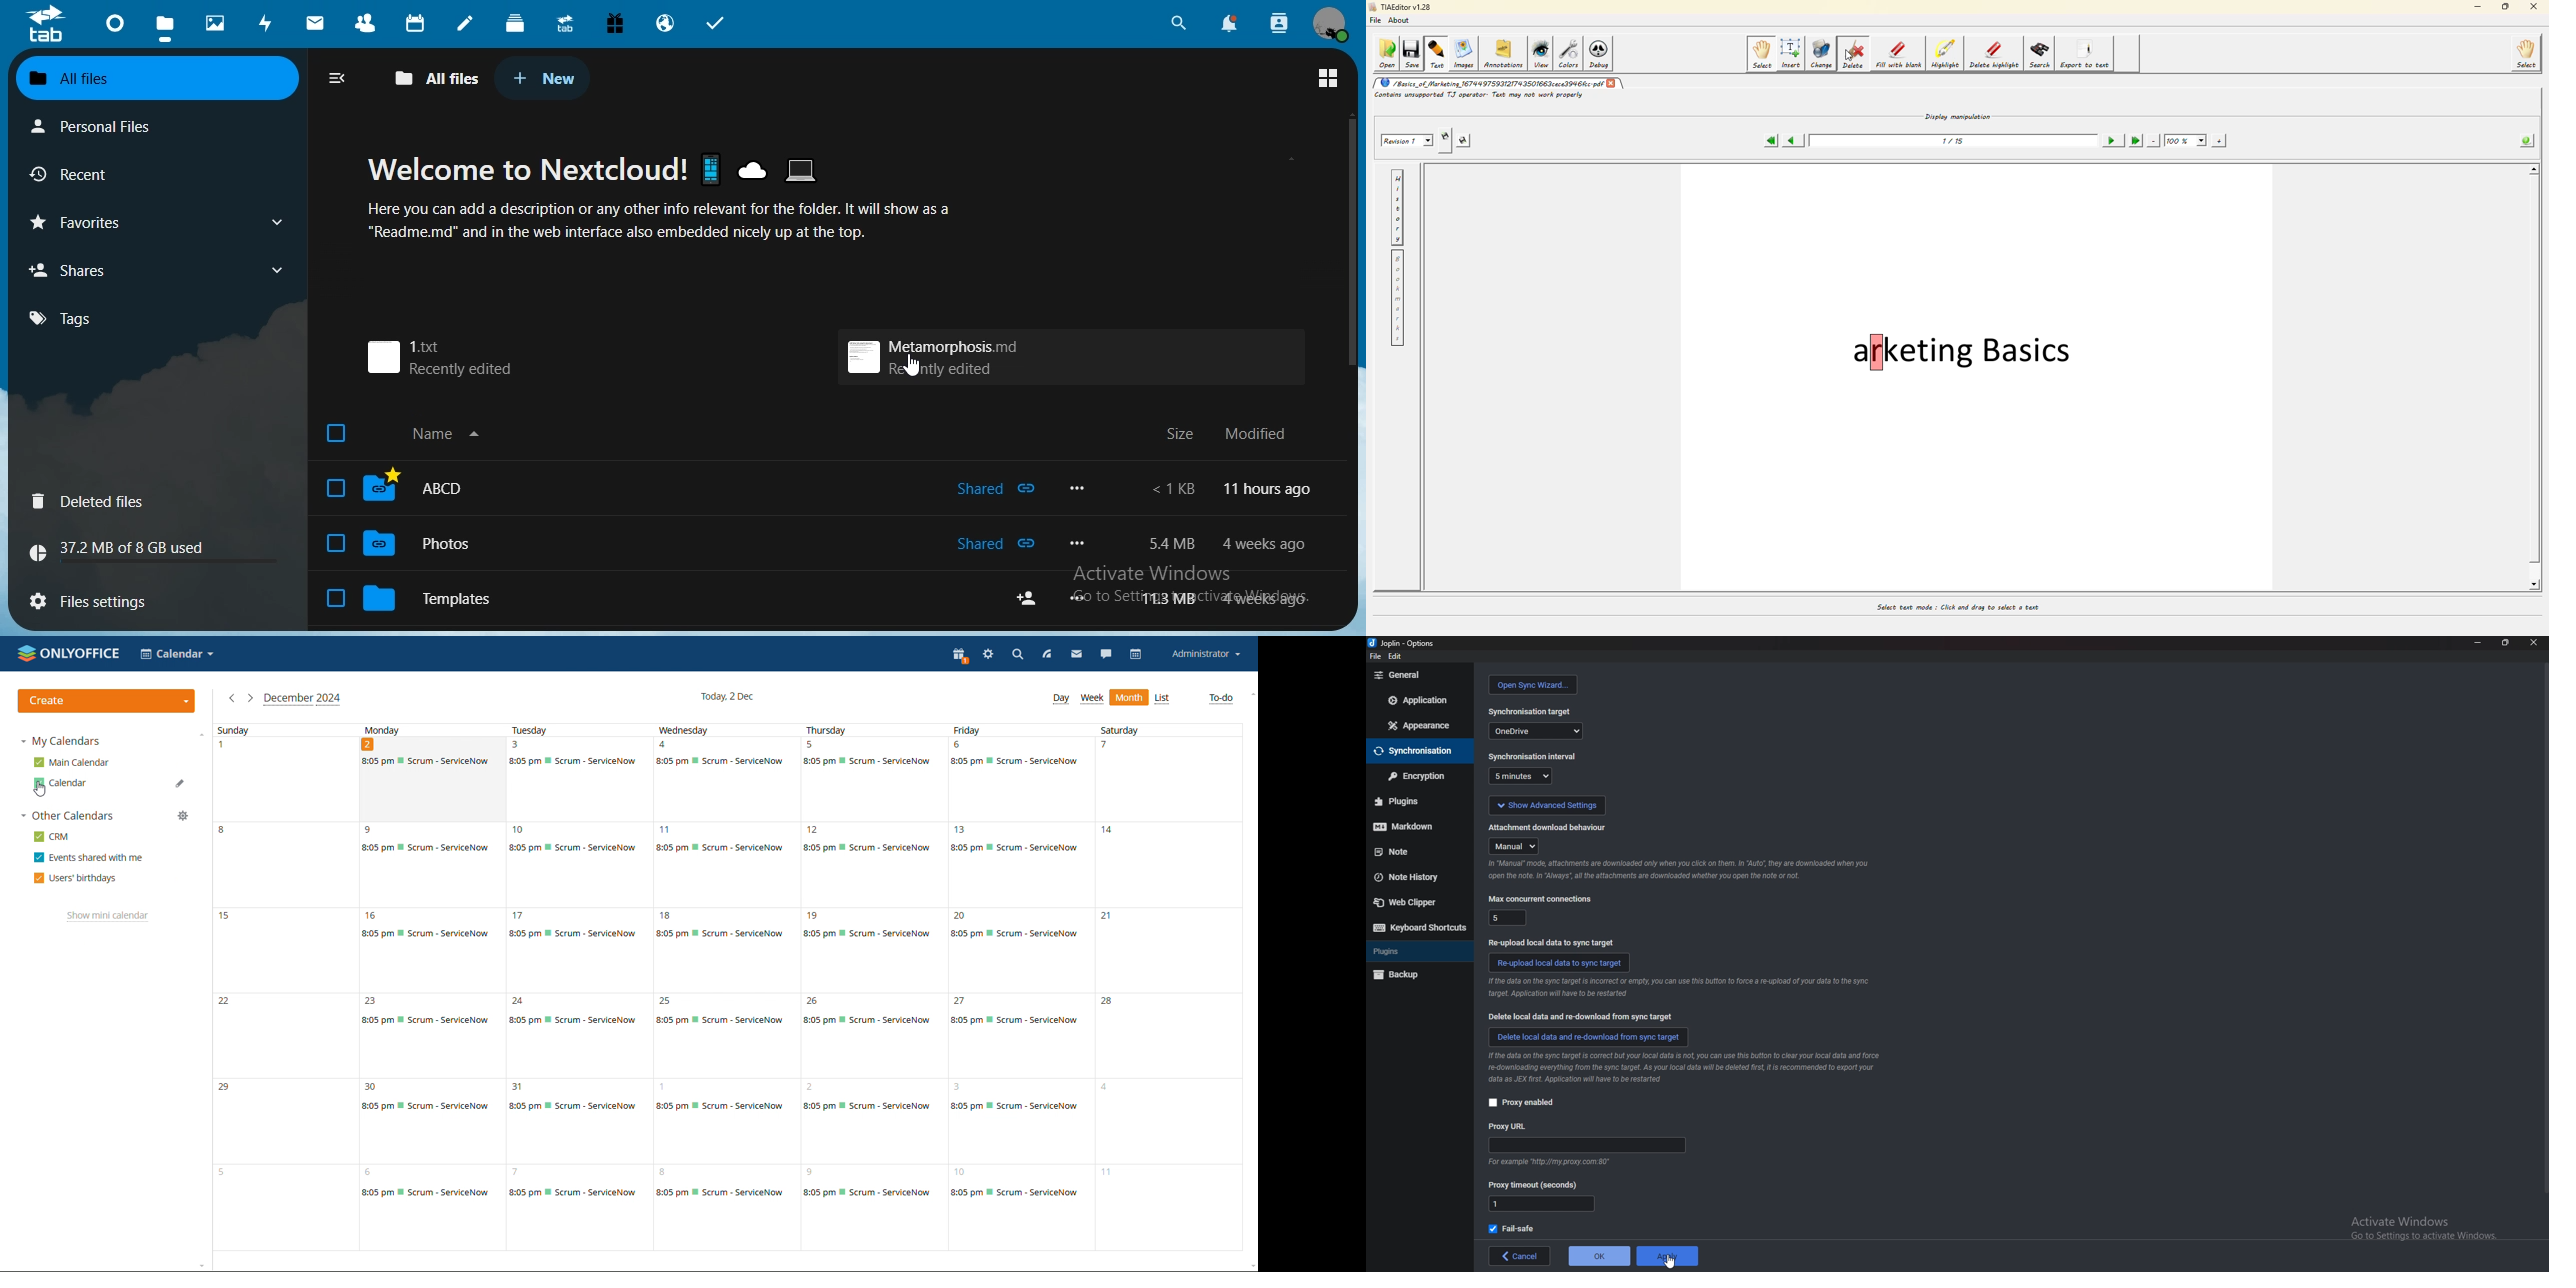 The height and width of the screenshot is (1288, 2576). I want to click on proxy url, so click(1508, 1127).